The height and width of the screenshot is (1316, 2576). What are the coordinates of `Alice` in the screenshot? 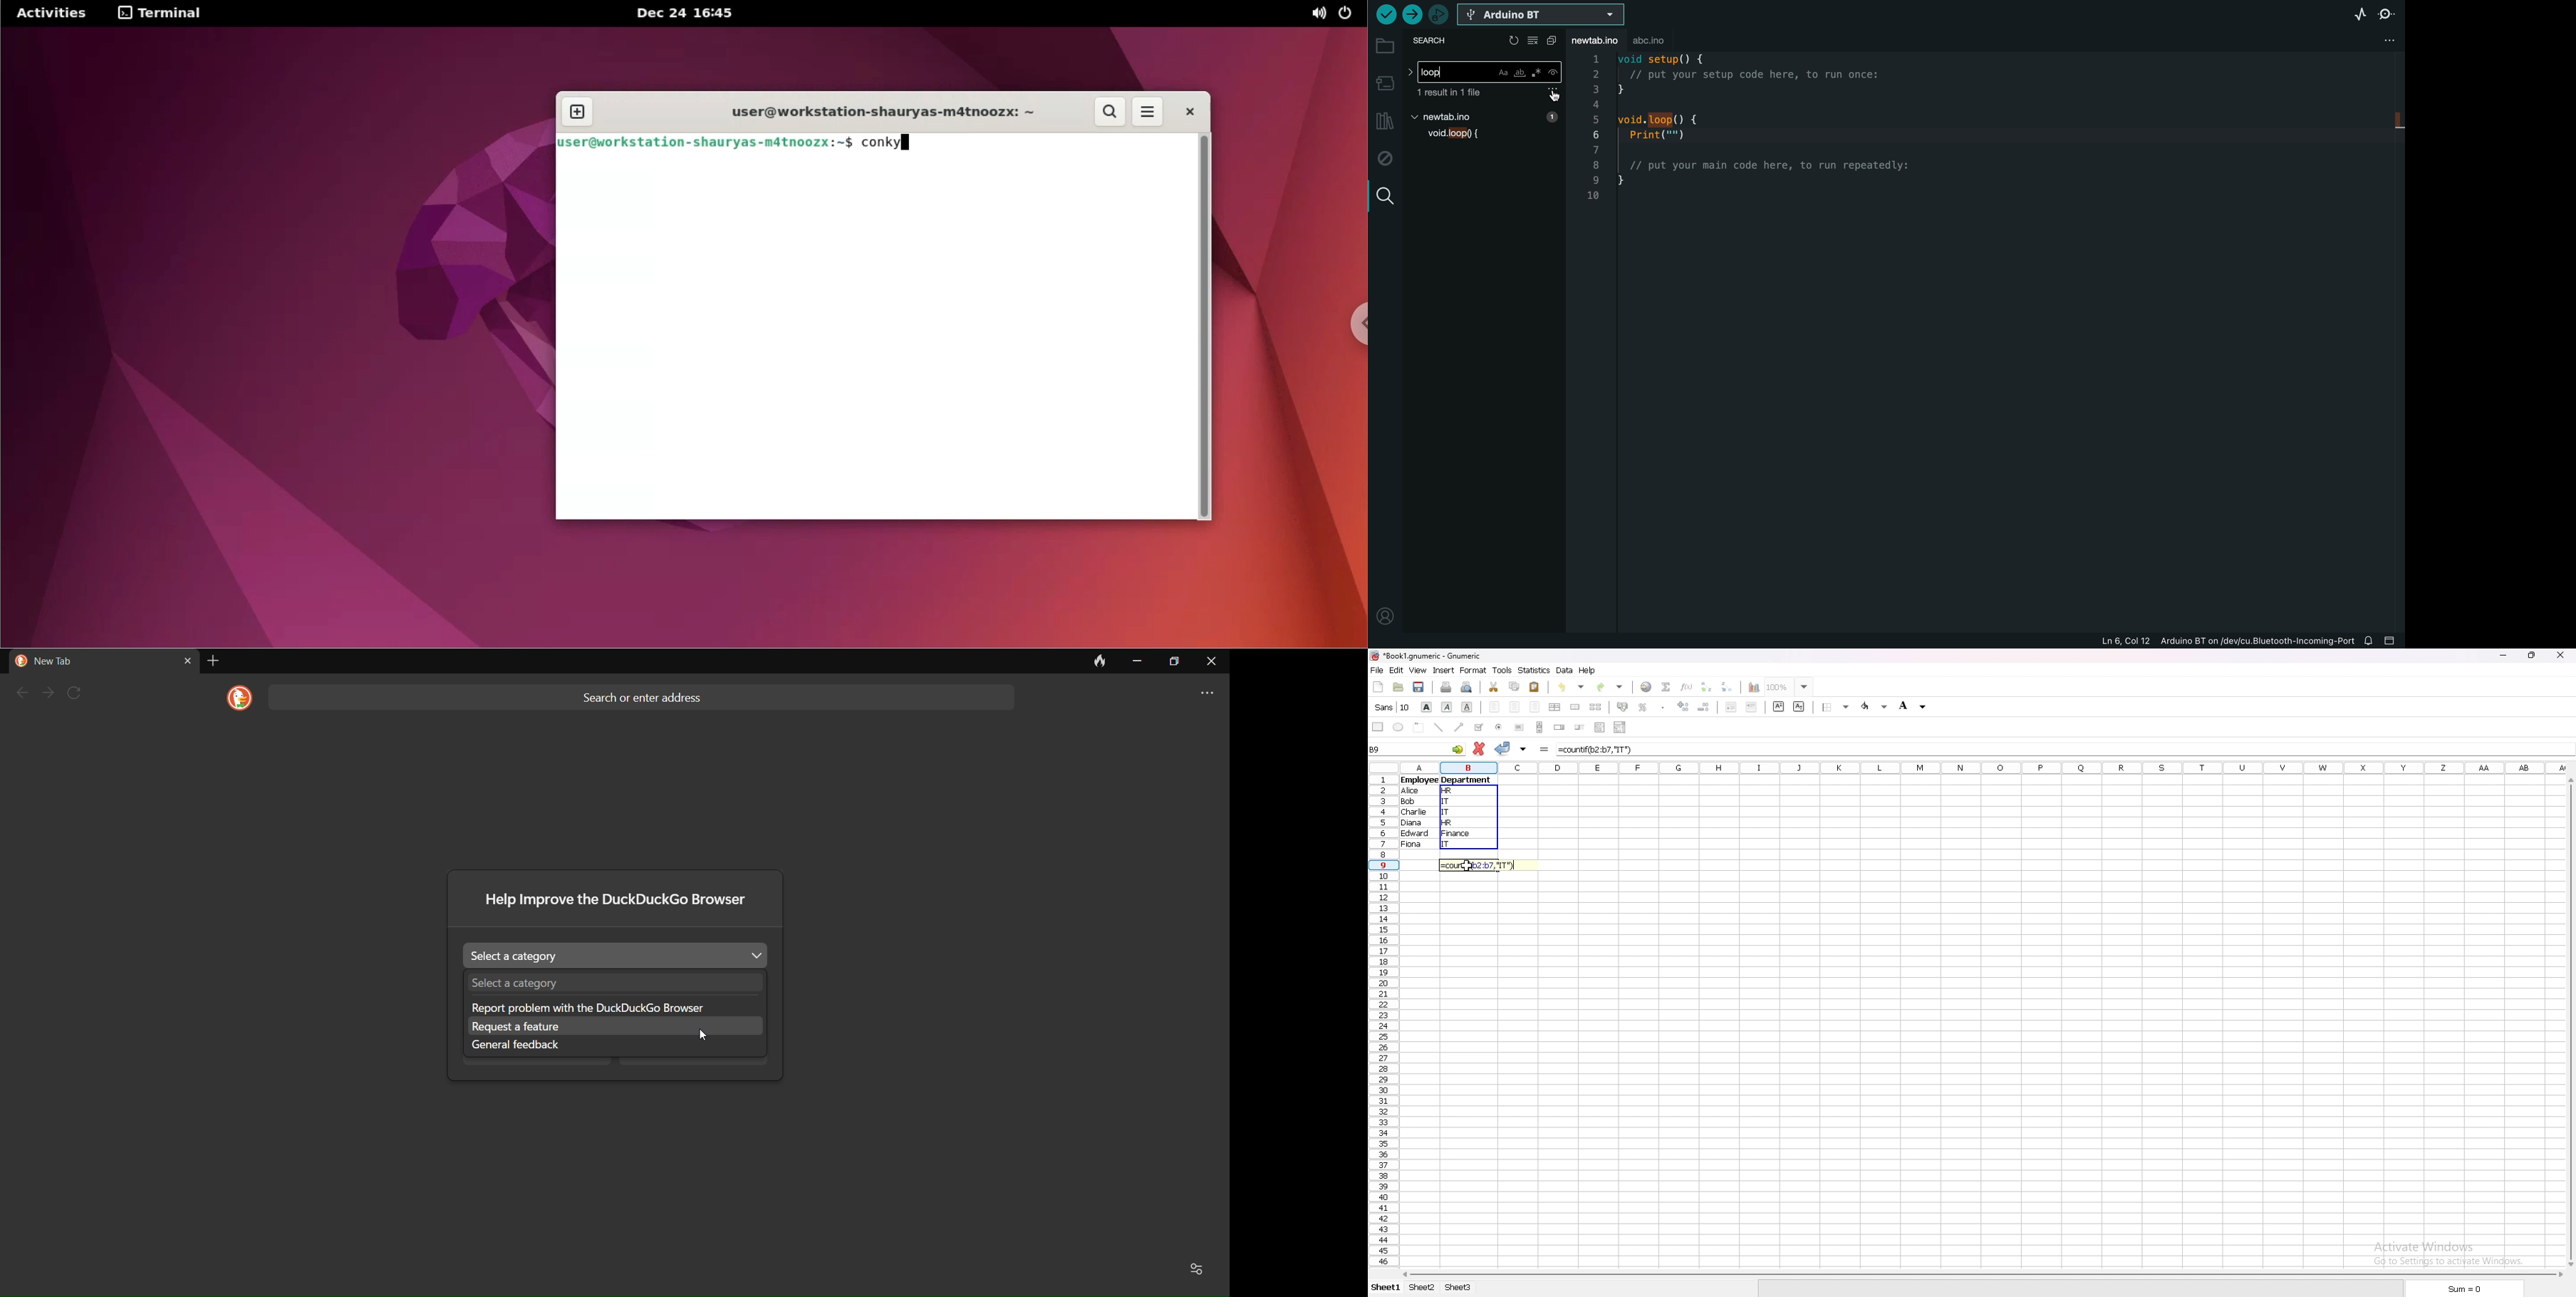 It's located at (1409, 791).